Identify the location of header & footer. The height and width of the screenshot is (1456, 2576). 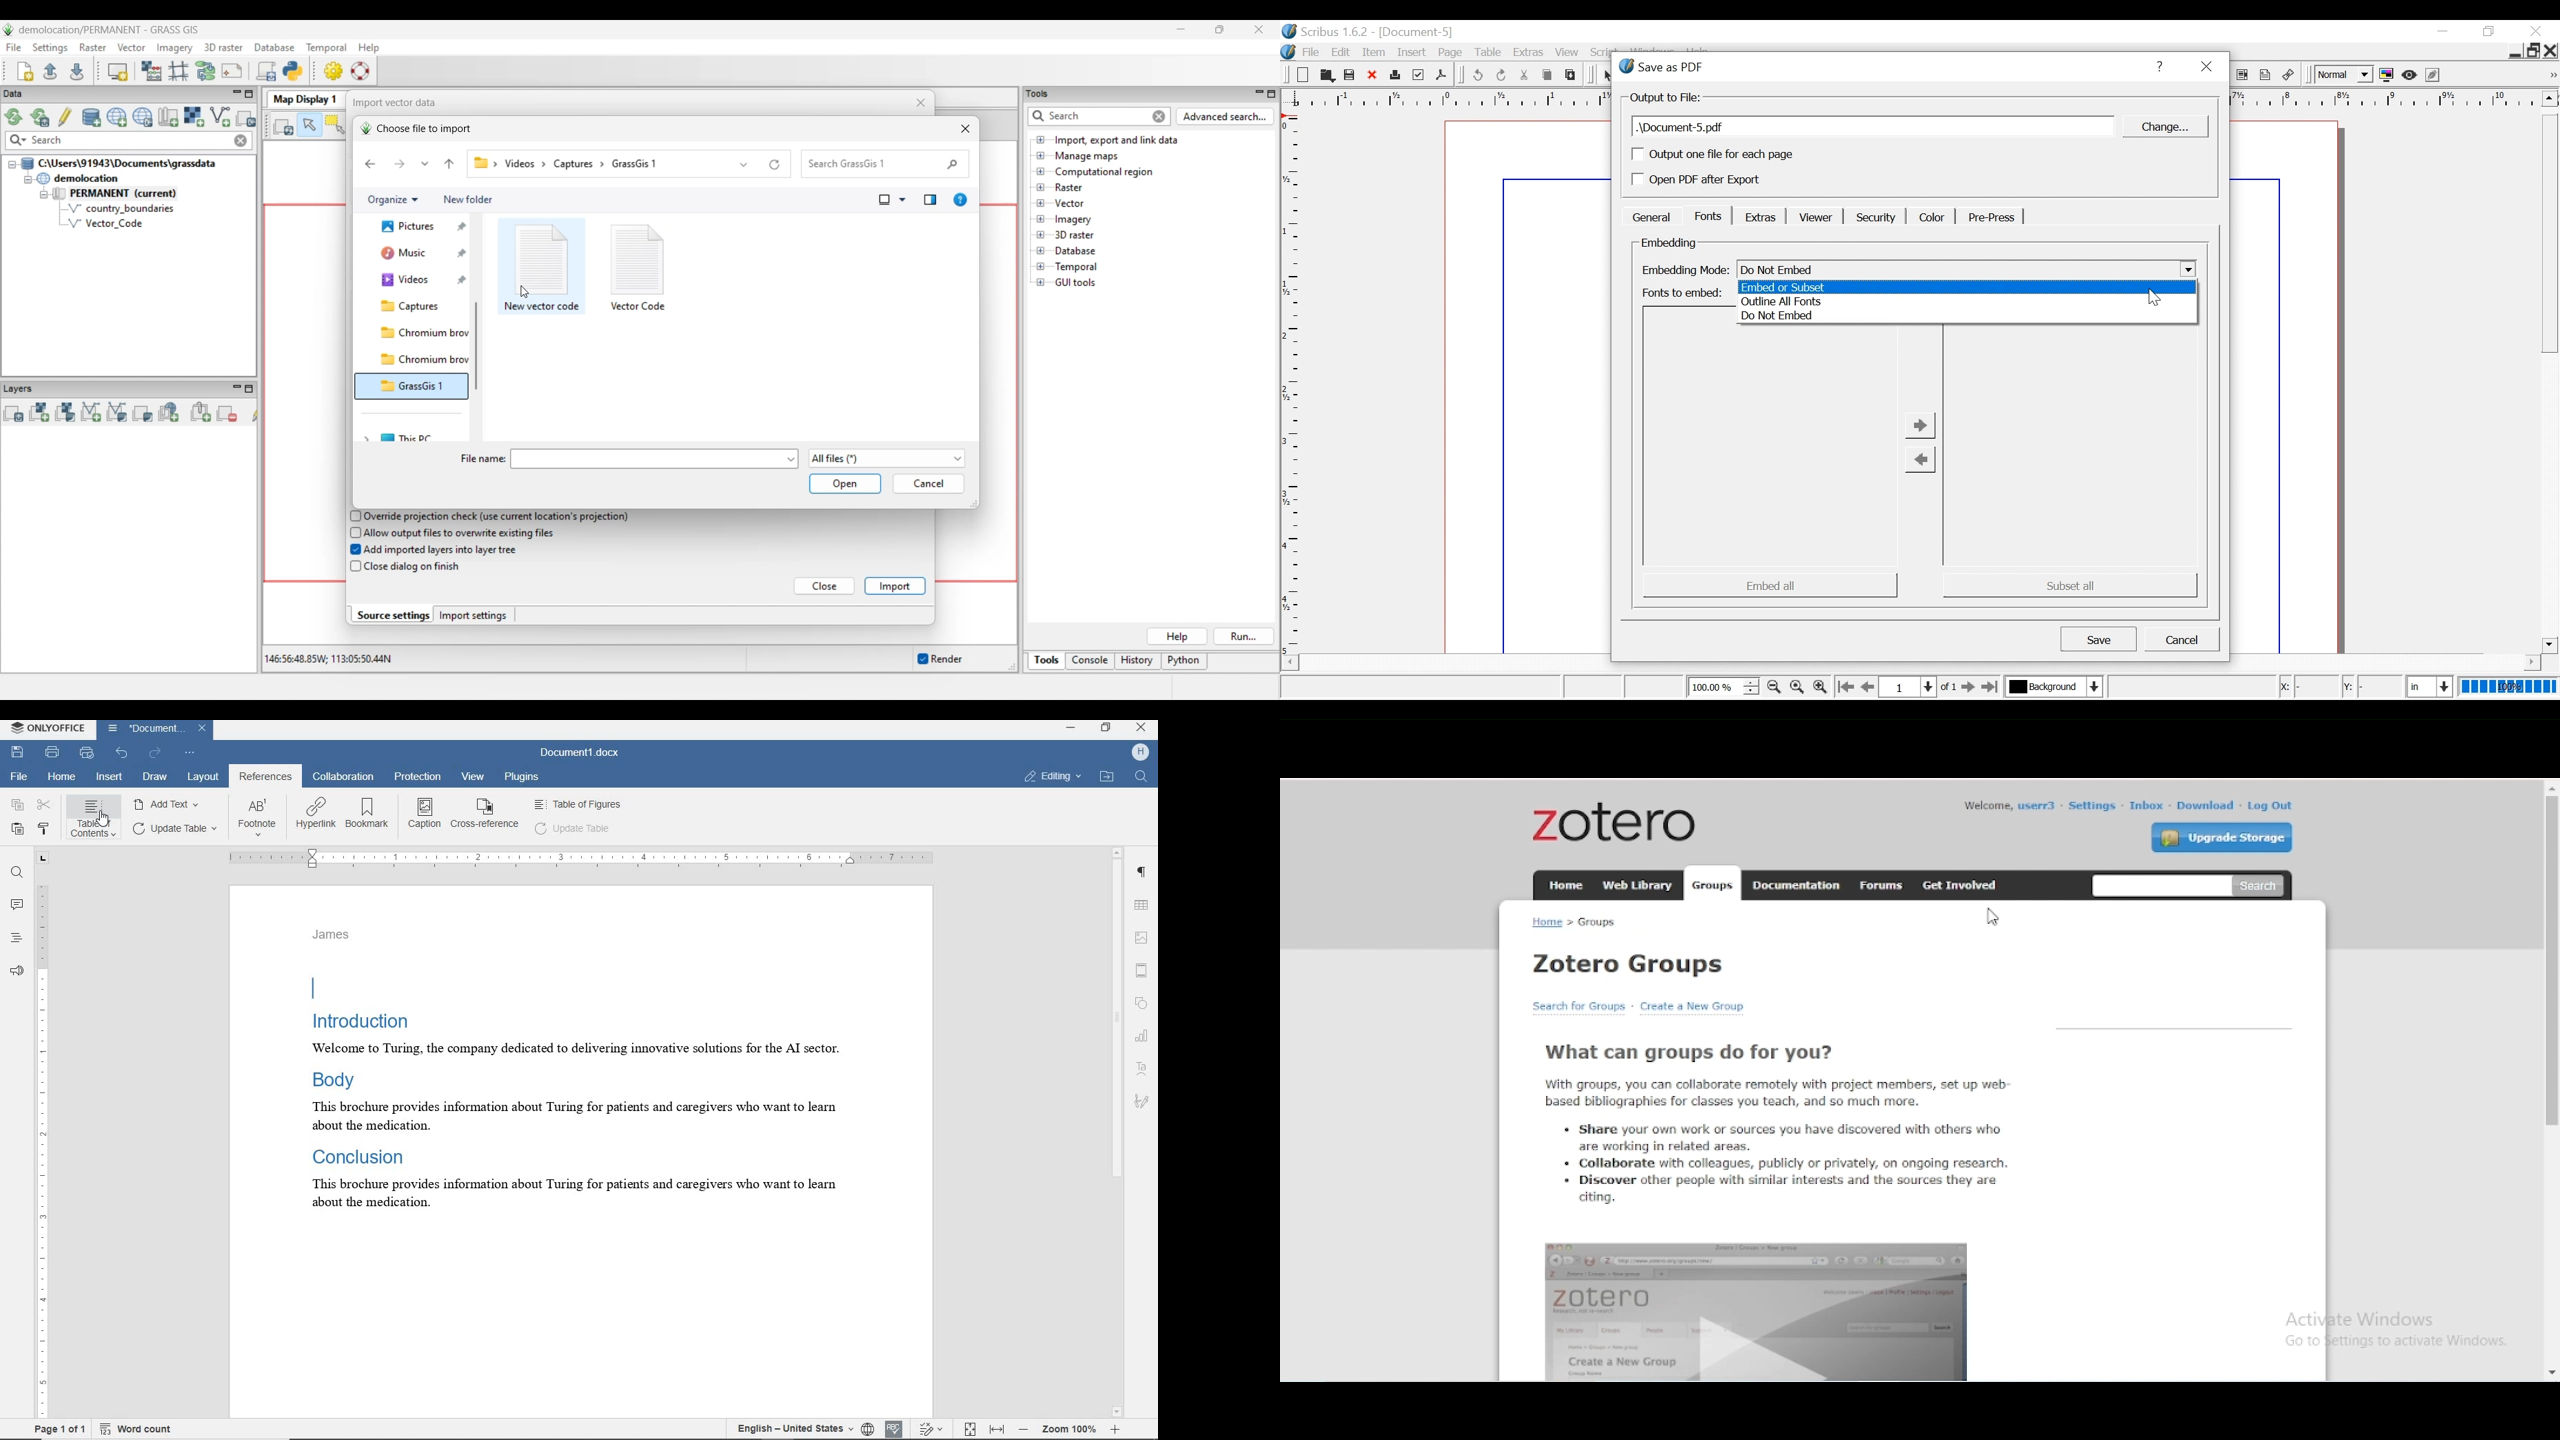
(1144, 969).